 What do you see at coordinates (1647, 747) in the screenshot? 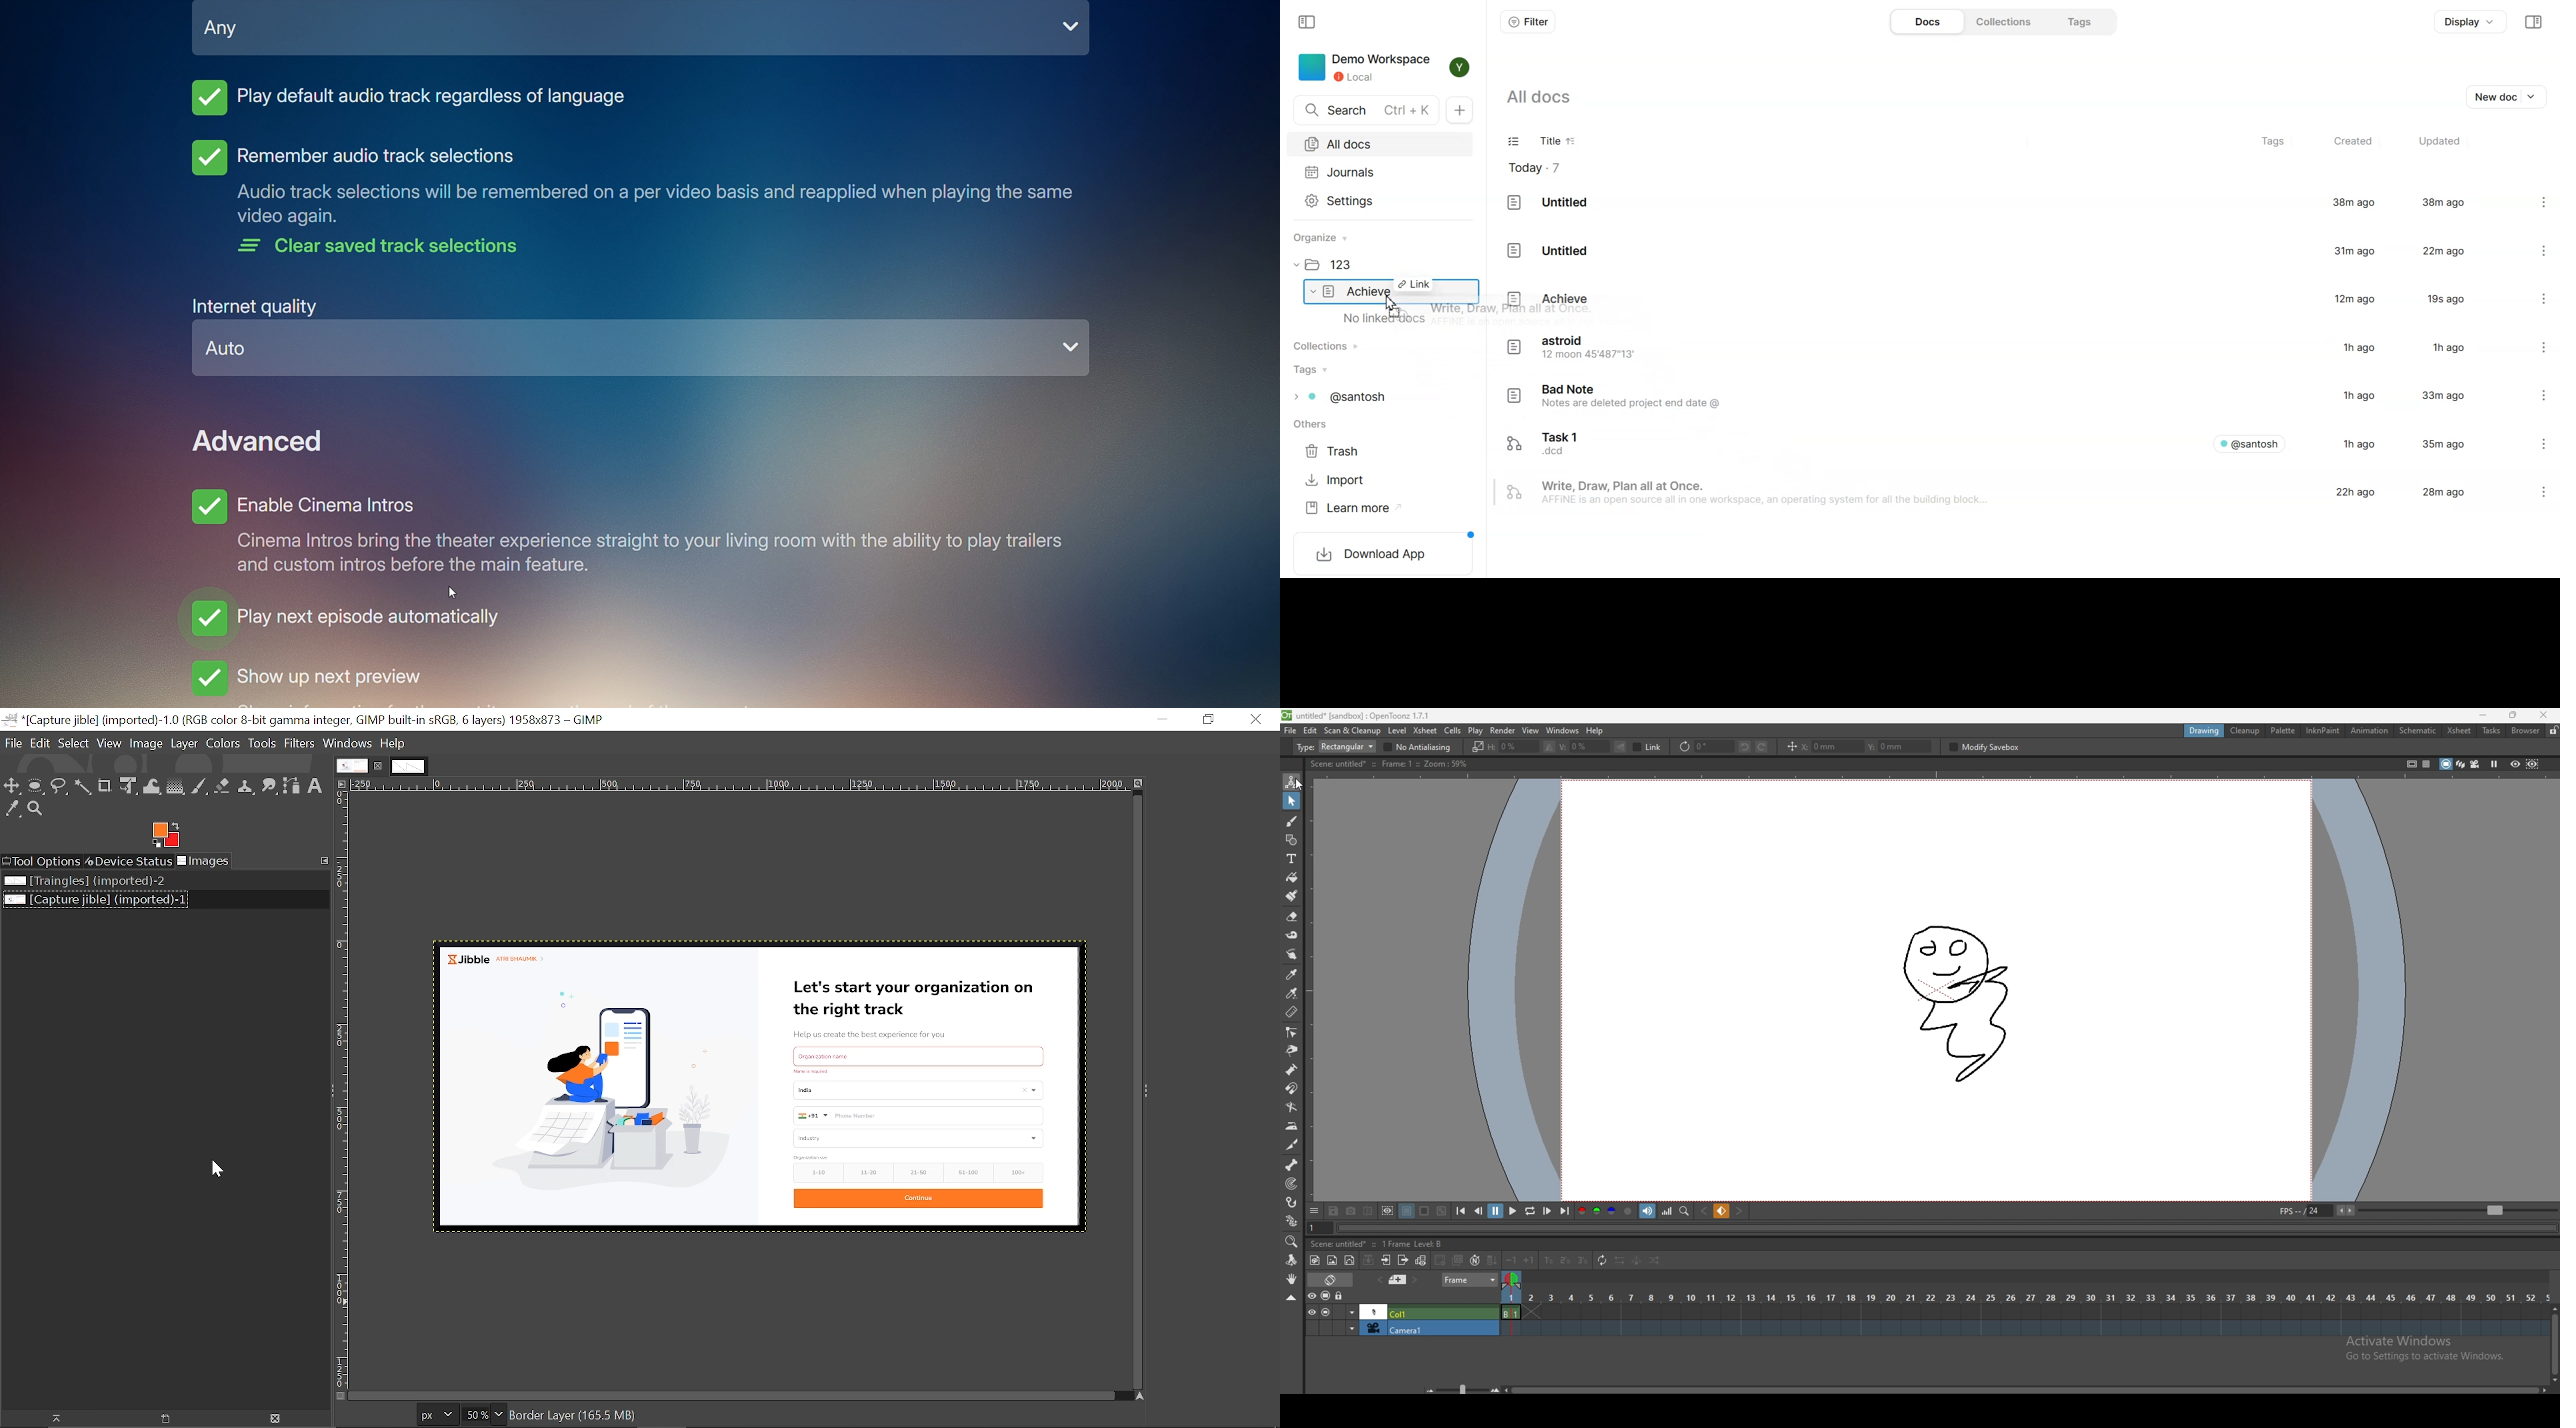
I see `link` at bounding box center [1647, 747].